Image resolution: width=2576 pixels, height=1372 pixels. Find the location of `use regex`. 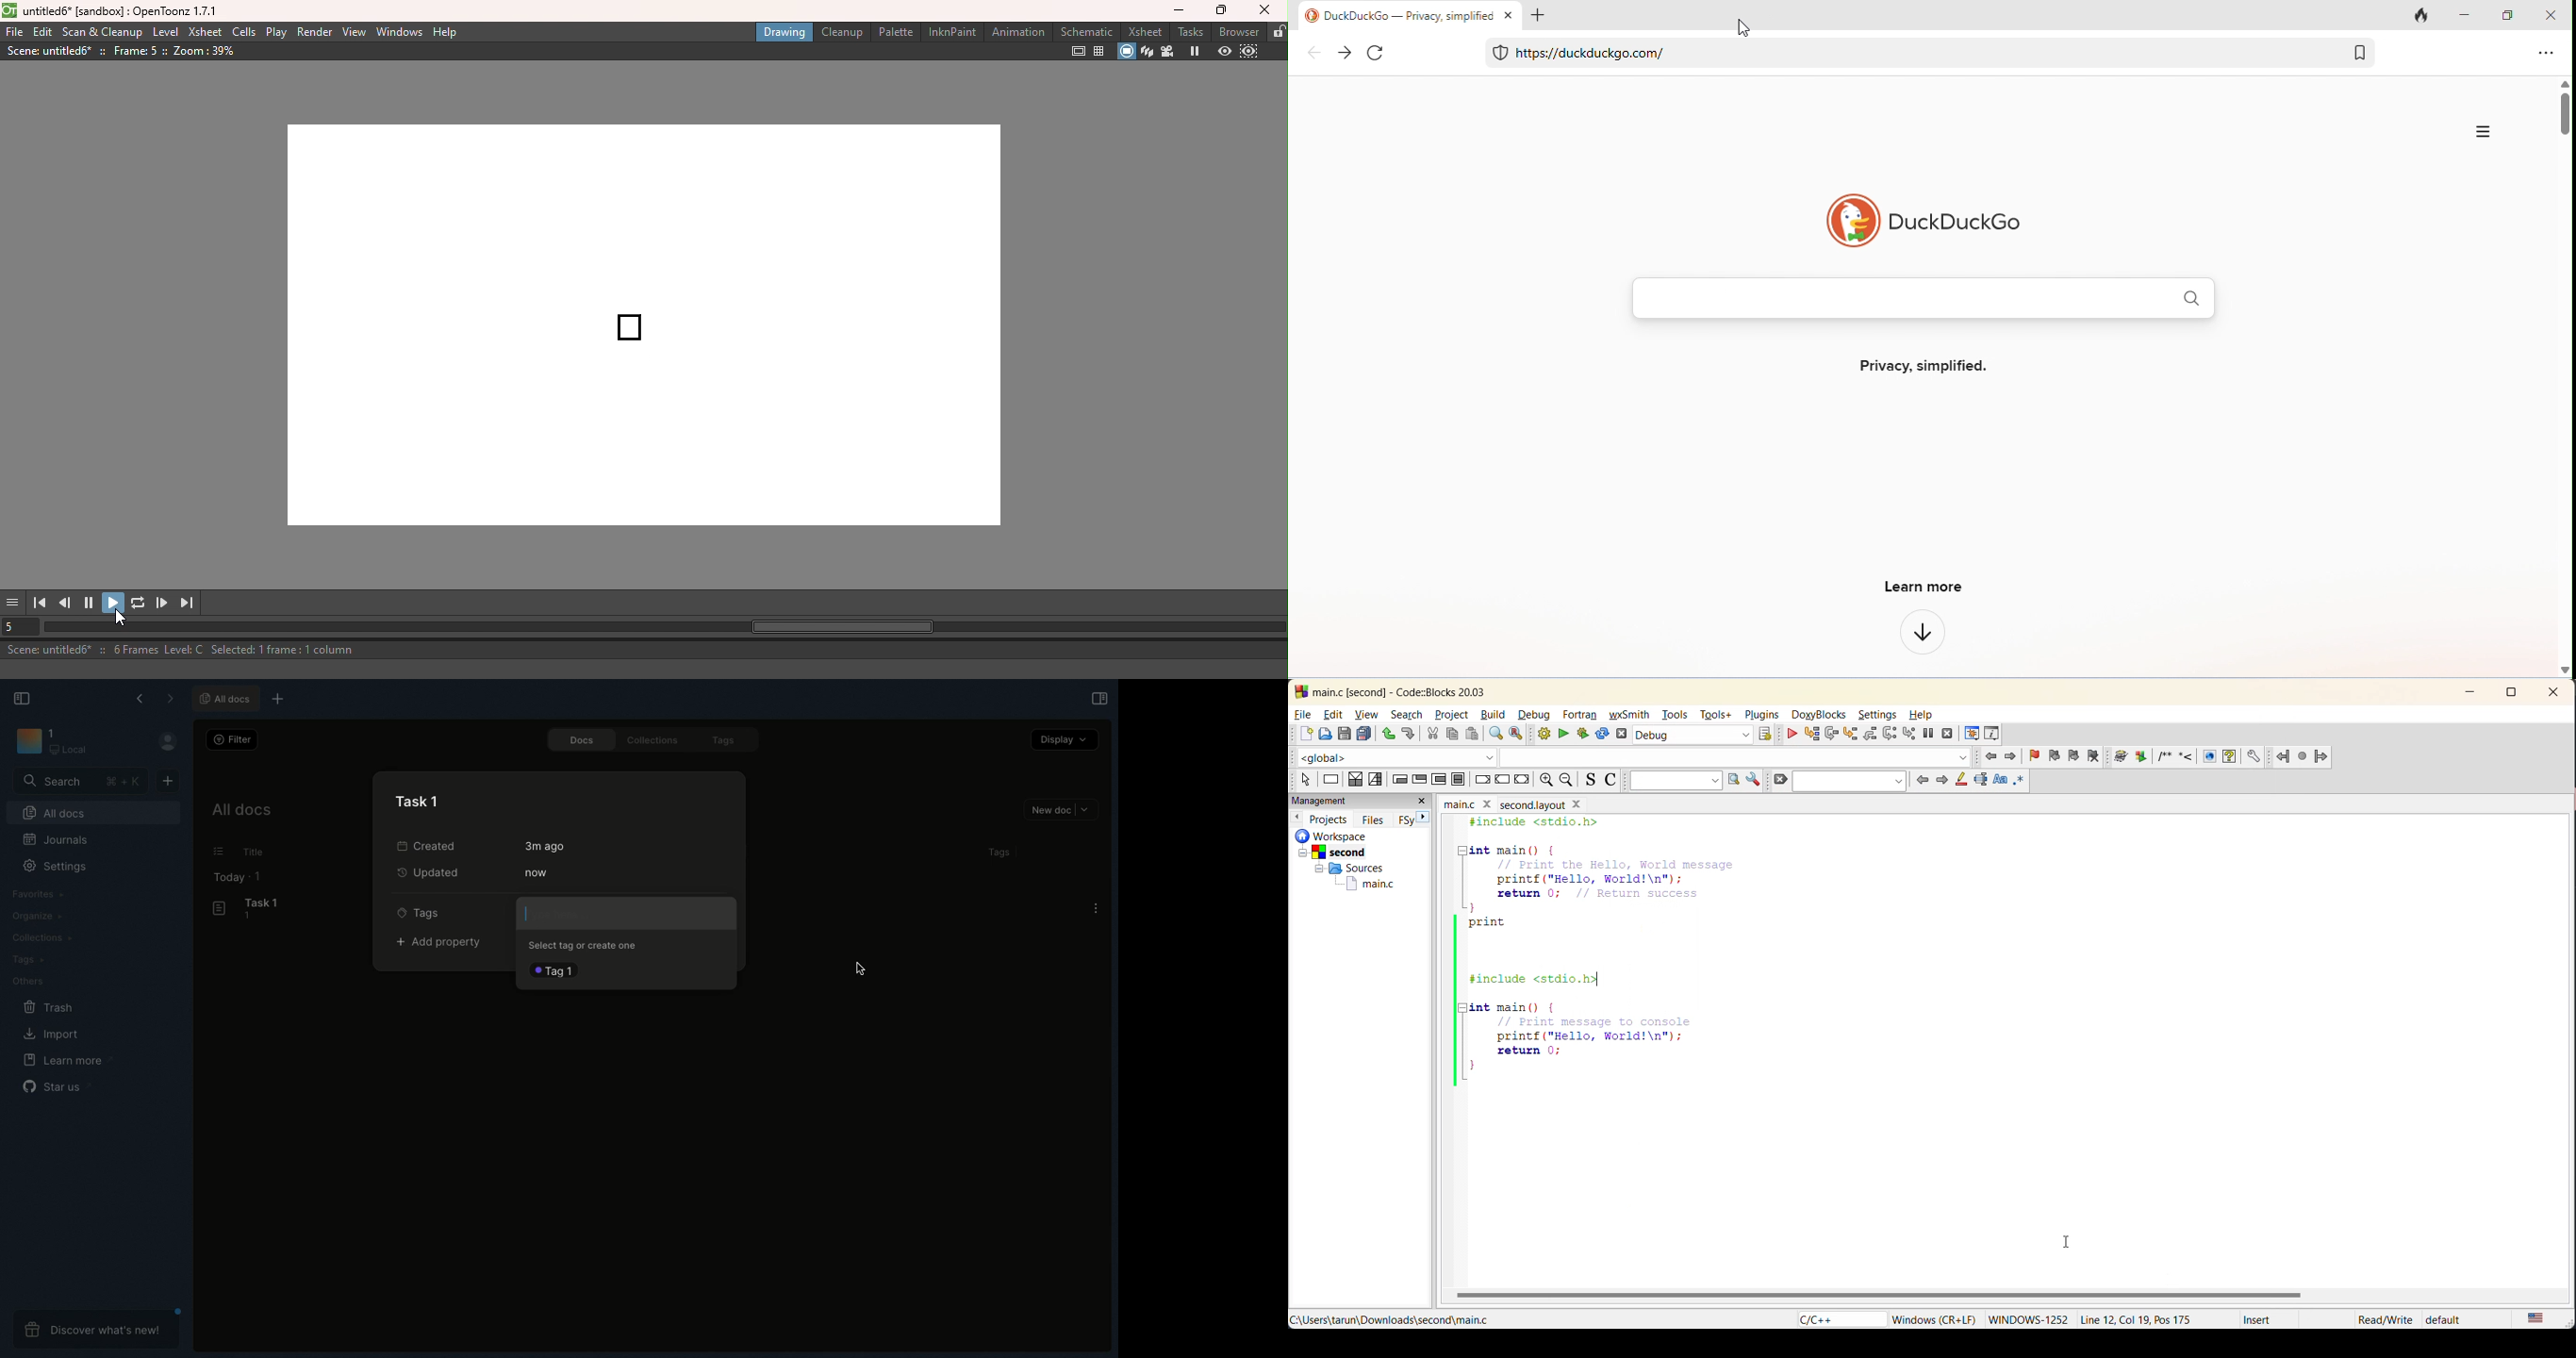

use regex is located at coordinates (2021, 780).